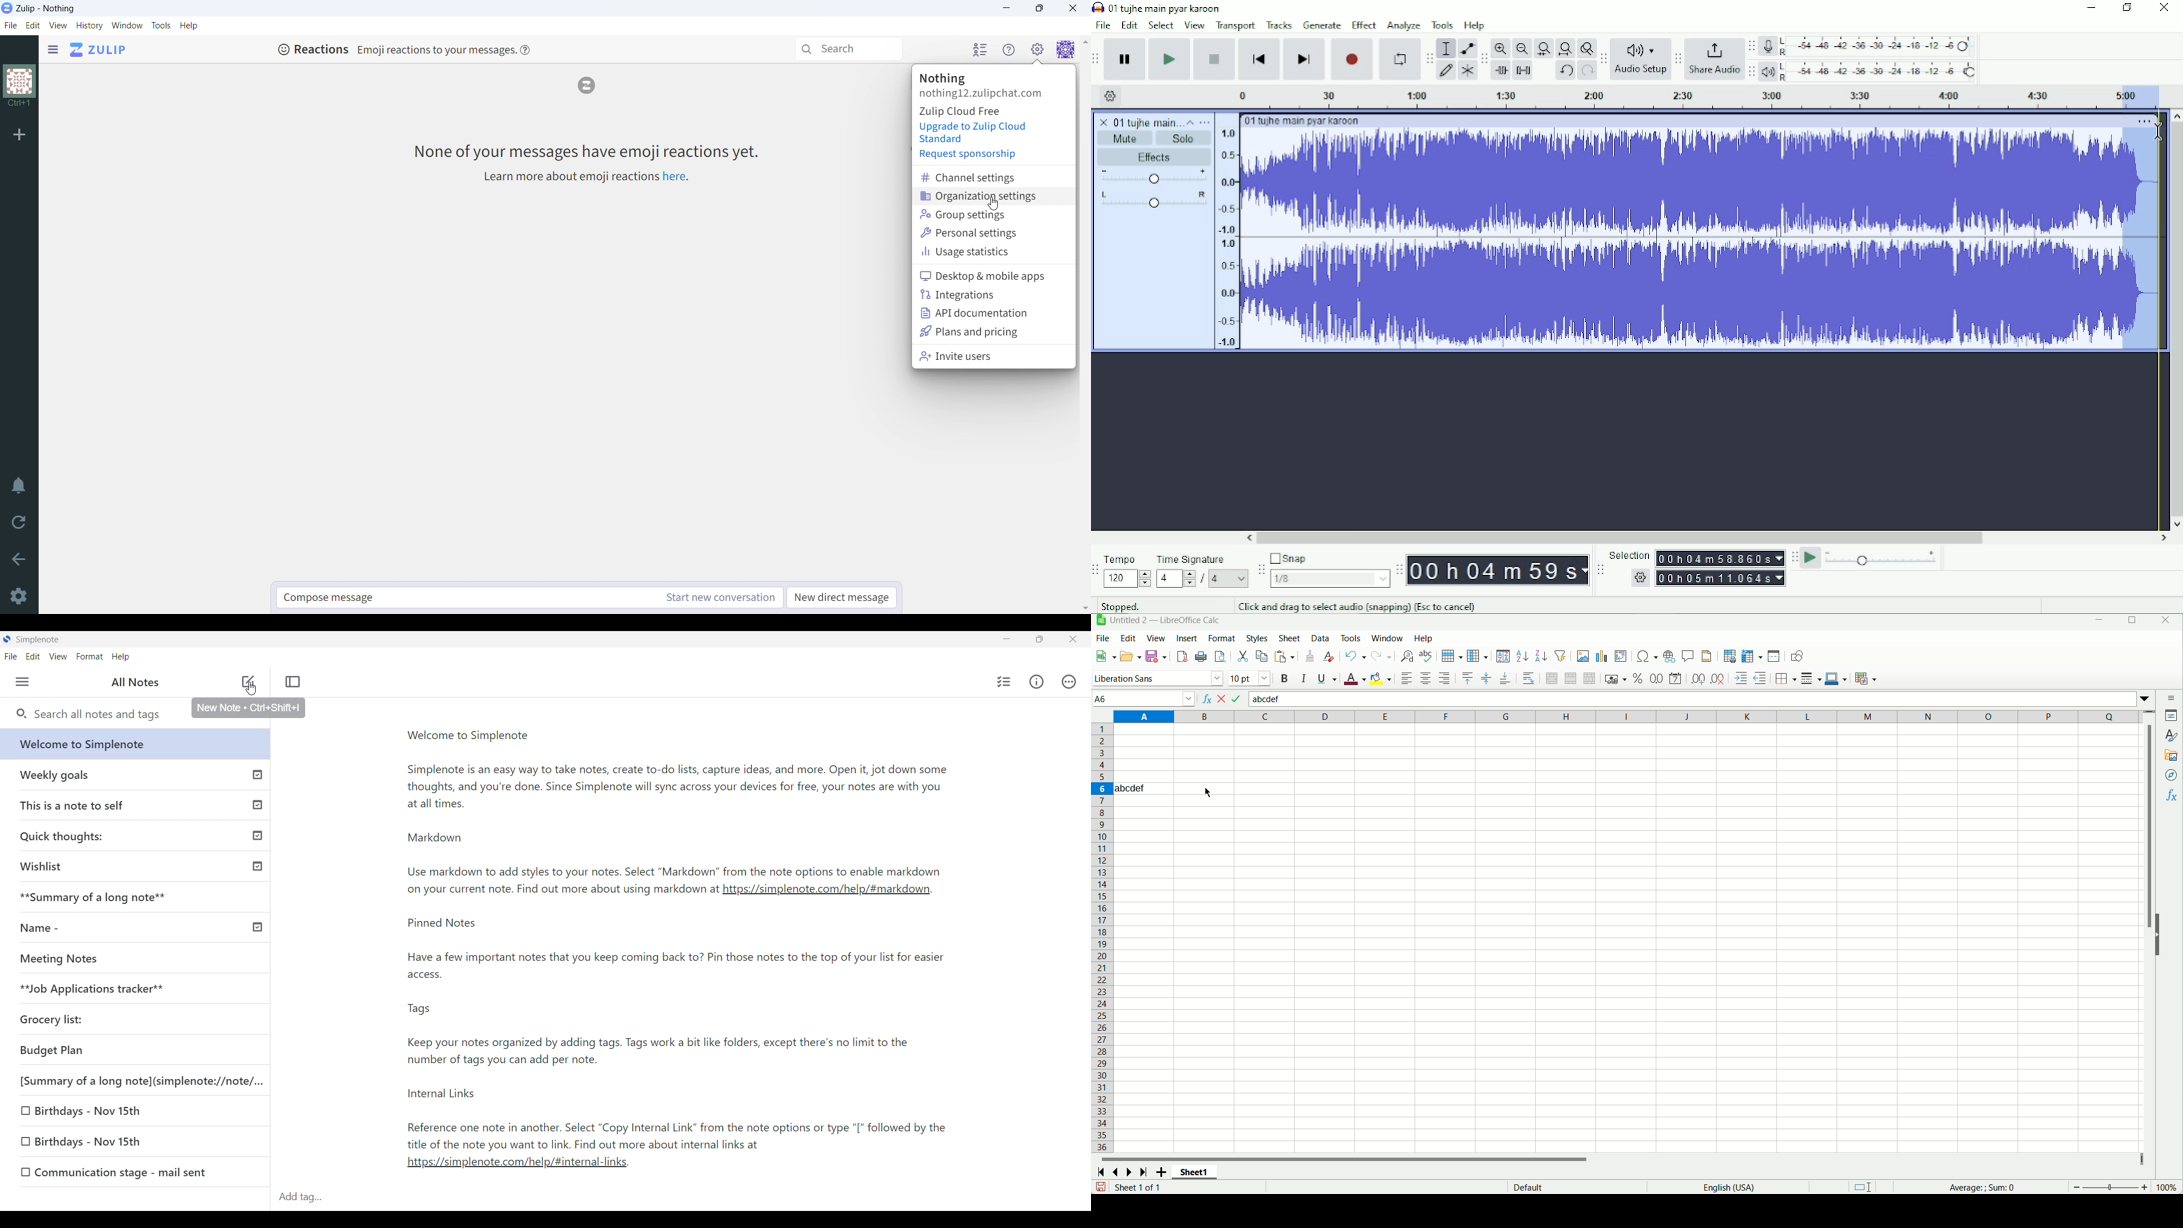 This screenshot has height=1232, width=2184. Describe the element at coordinates (56, 1051) in the screenshot. I see `Unpublished note` at that location.